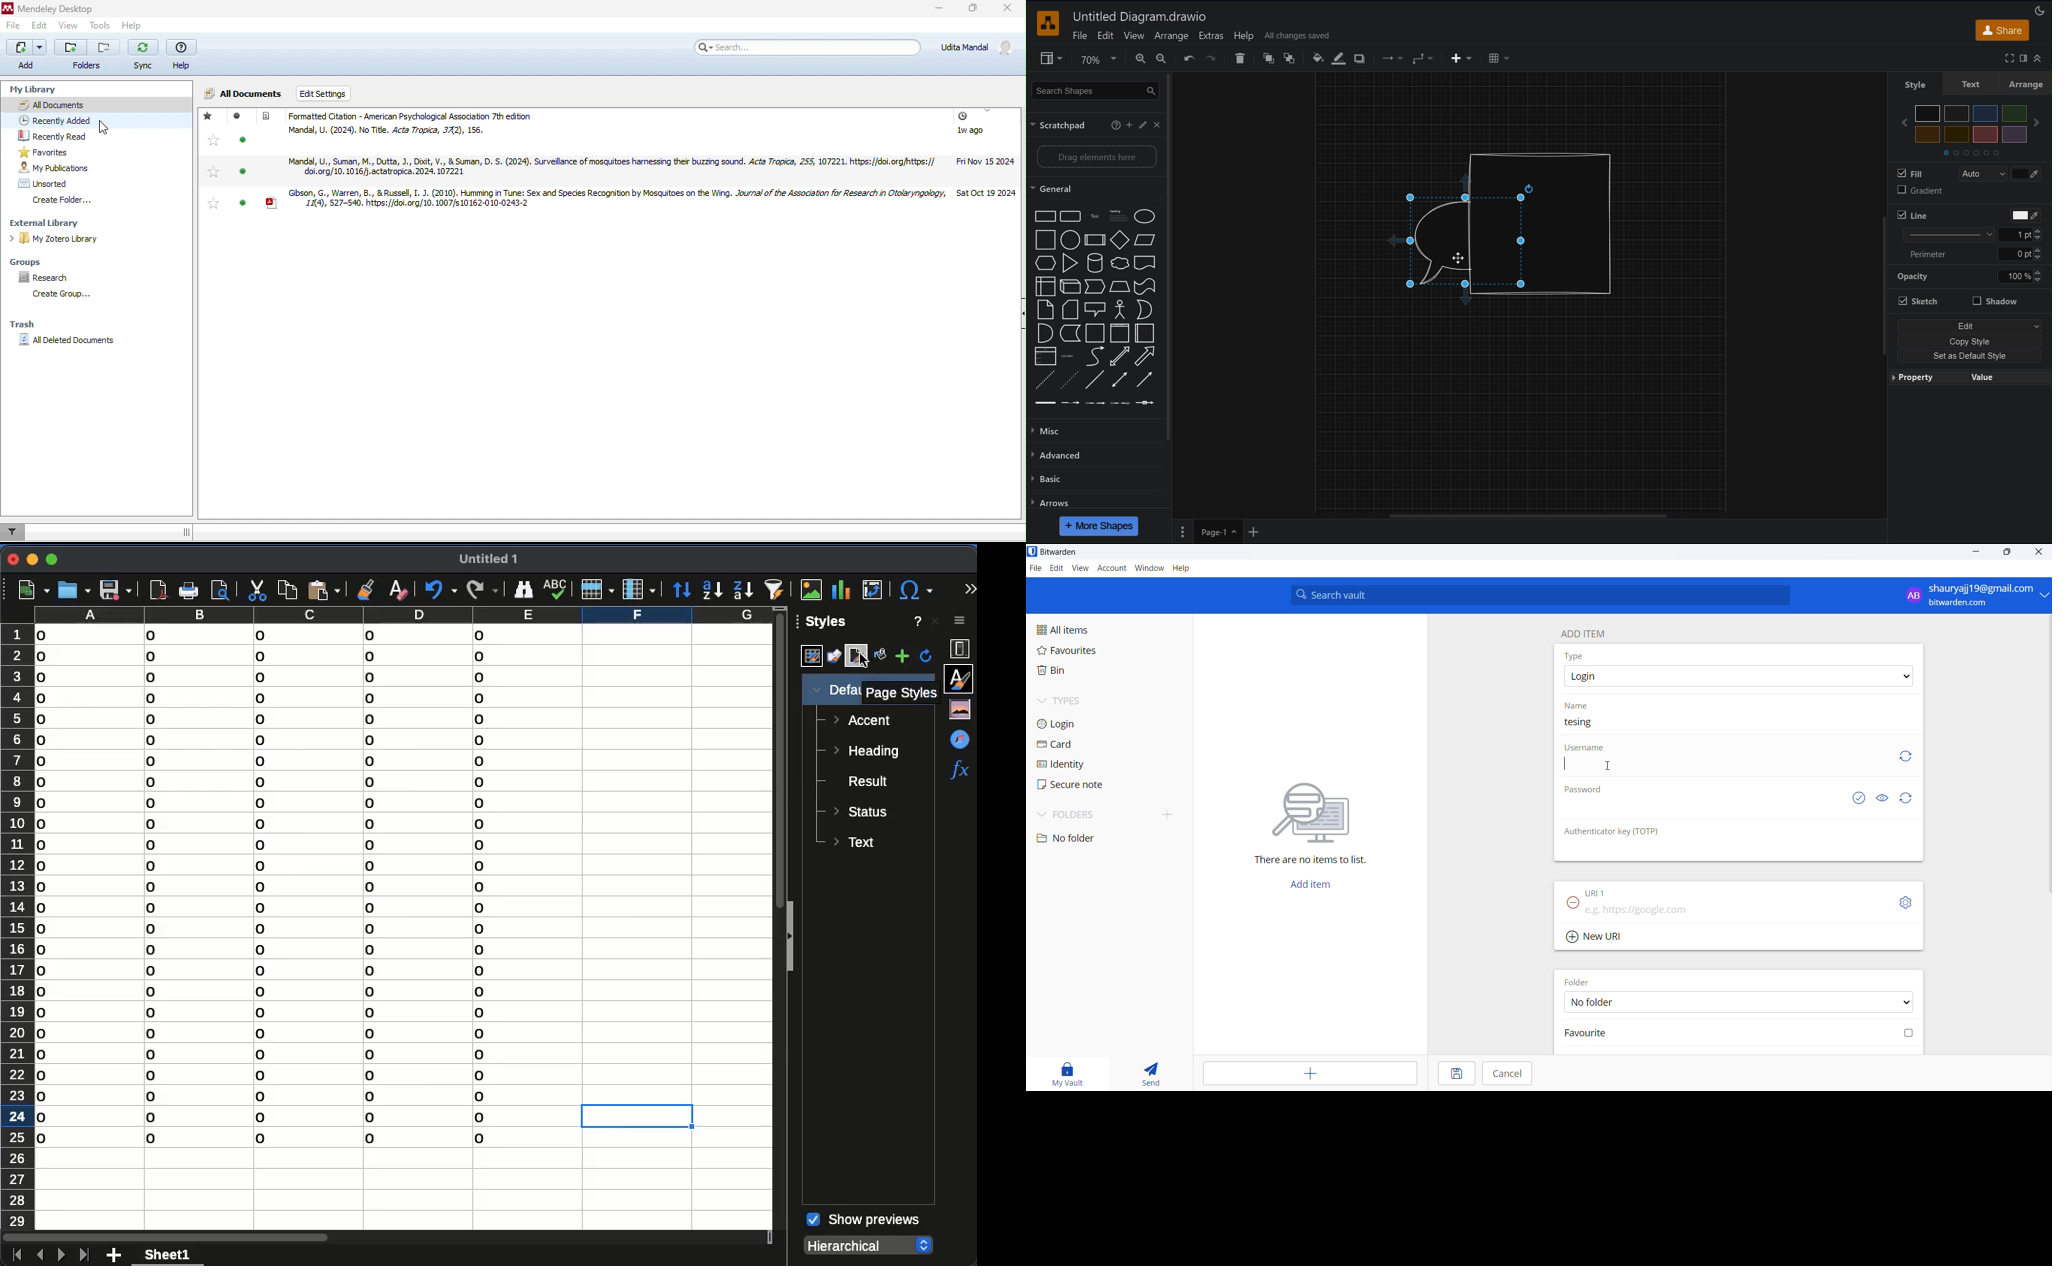 Image resolution: width=2072 pixels, height=1288 pixels. Describe the element at coordinates (1119, 287) in the screenshot. I see `Trapezoid` at that location.